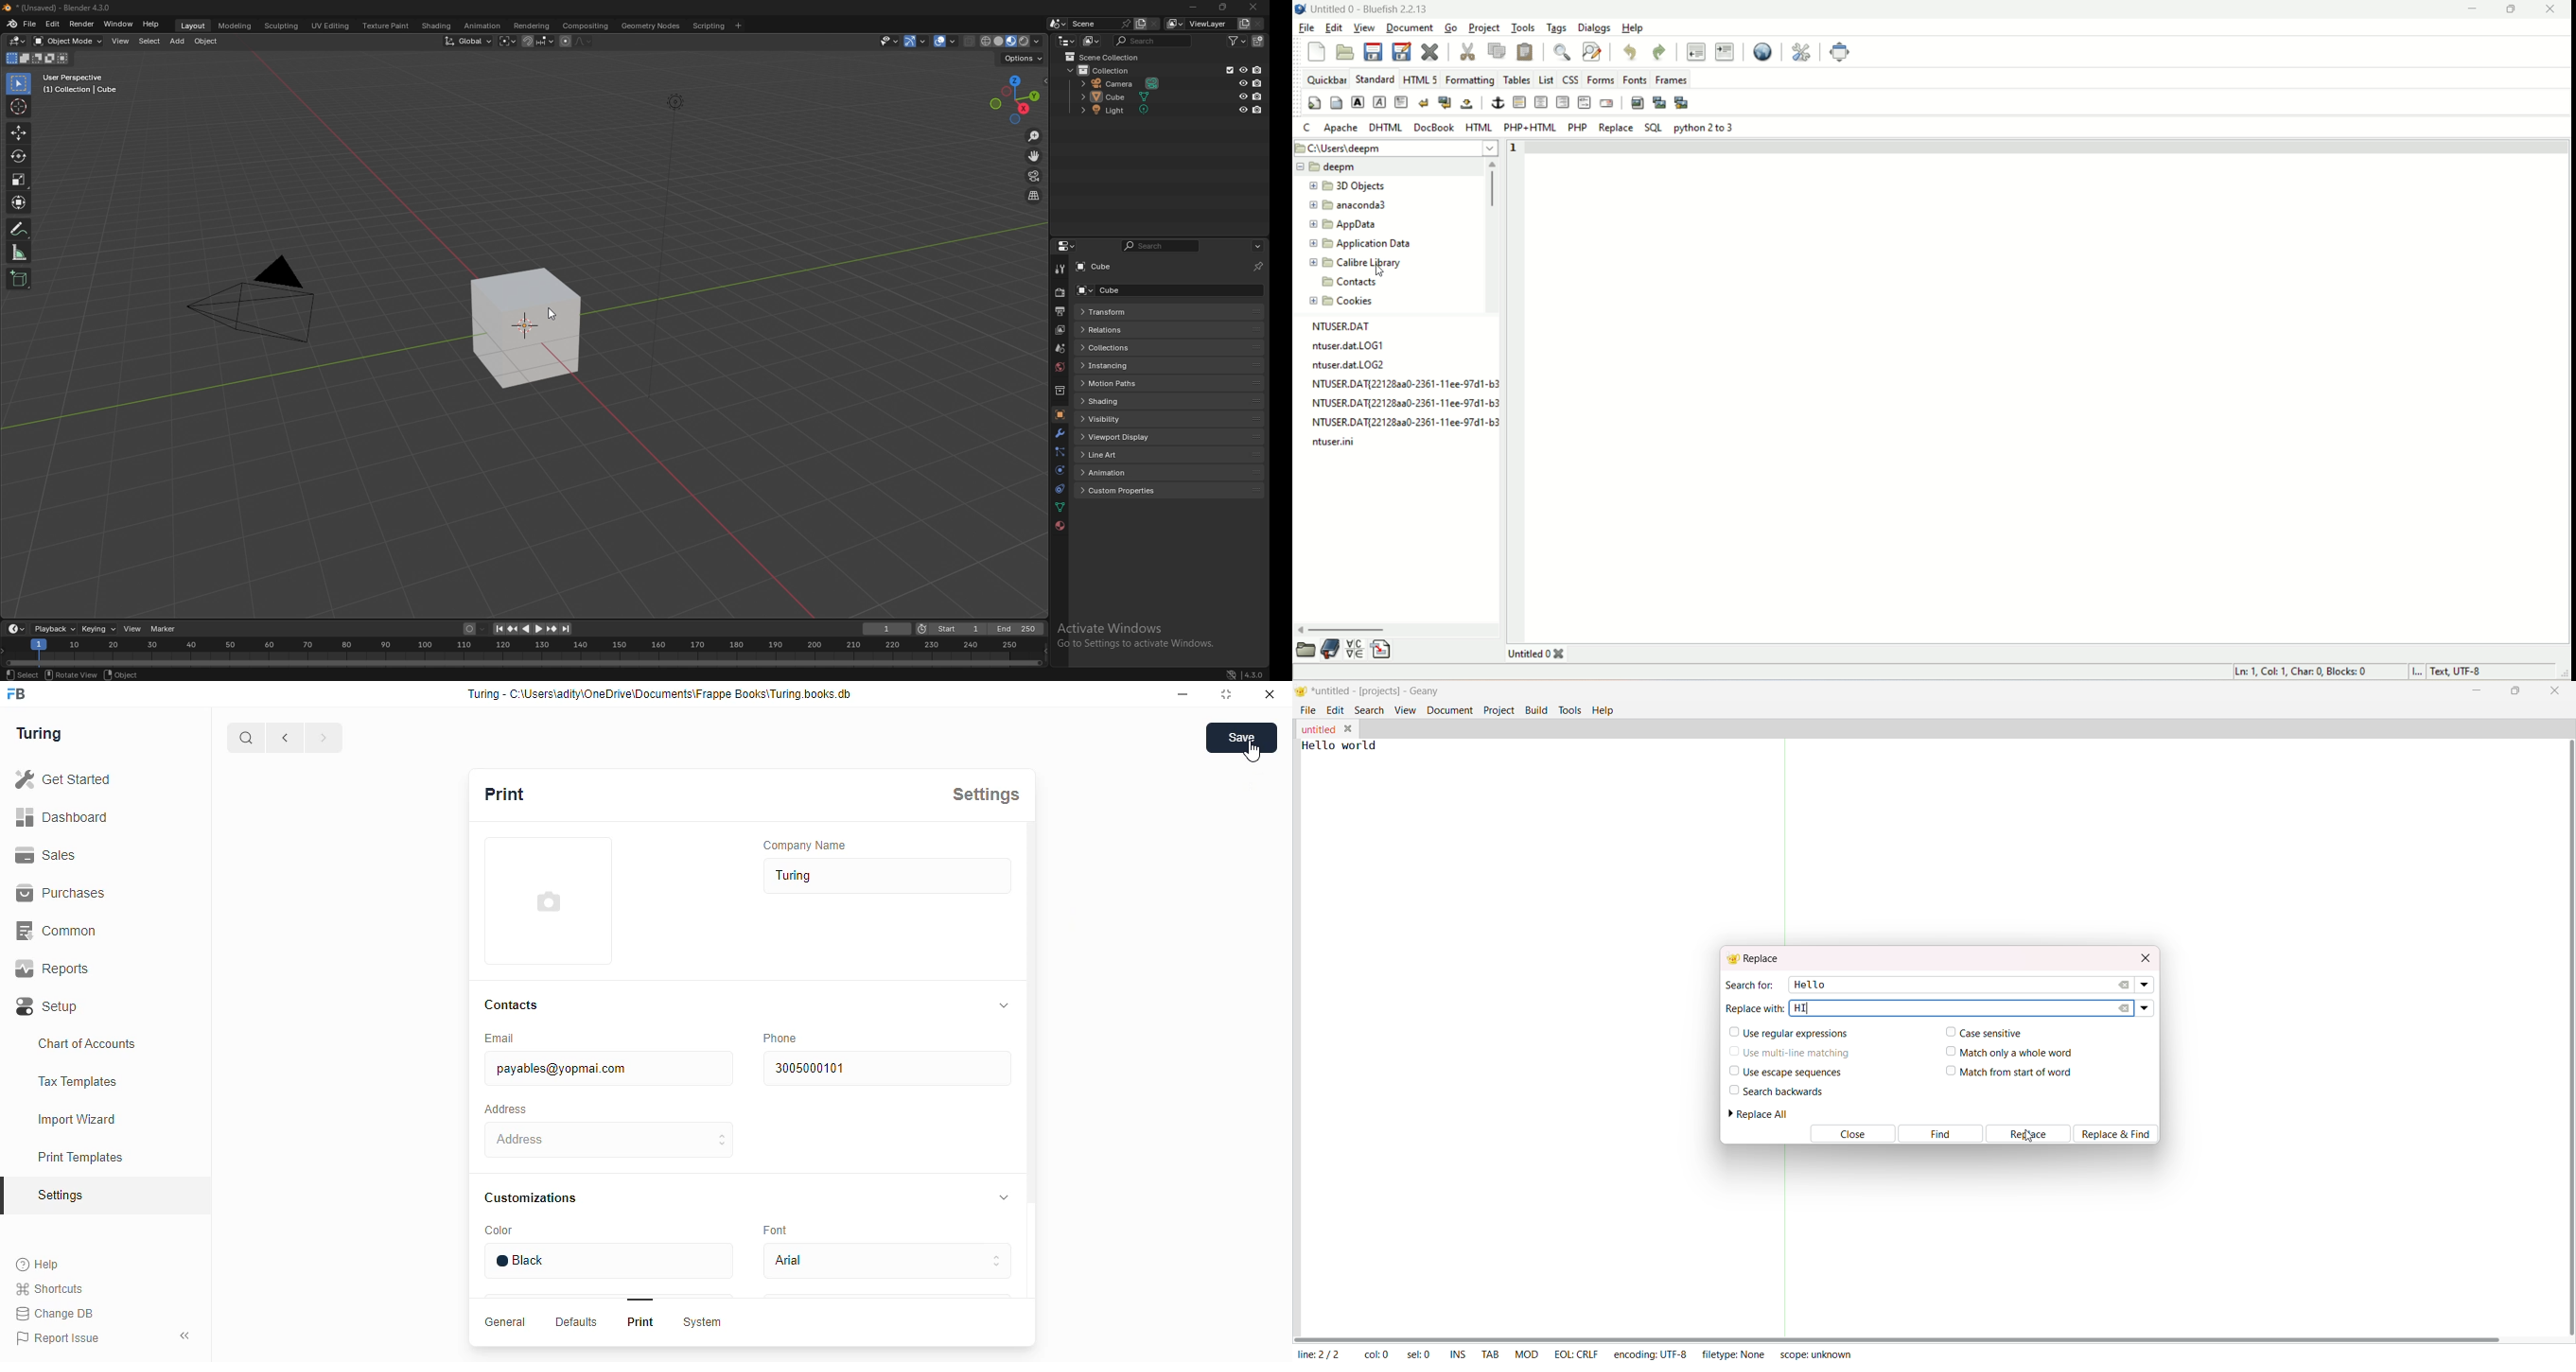  Describe the element at coordinates (1119, 96) in the screenshot. I see `cube` at that location.